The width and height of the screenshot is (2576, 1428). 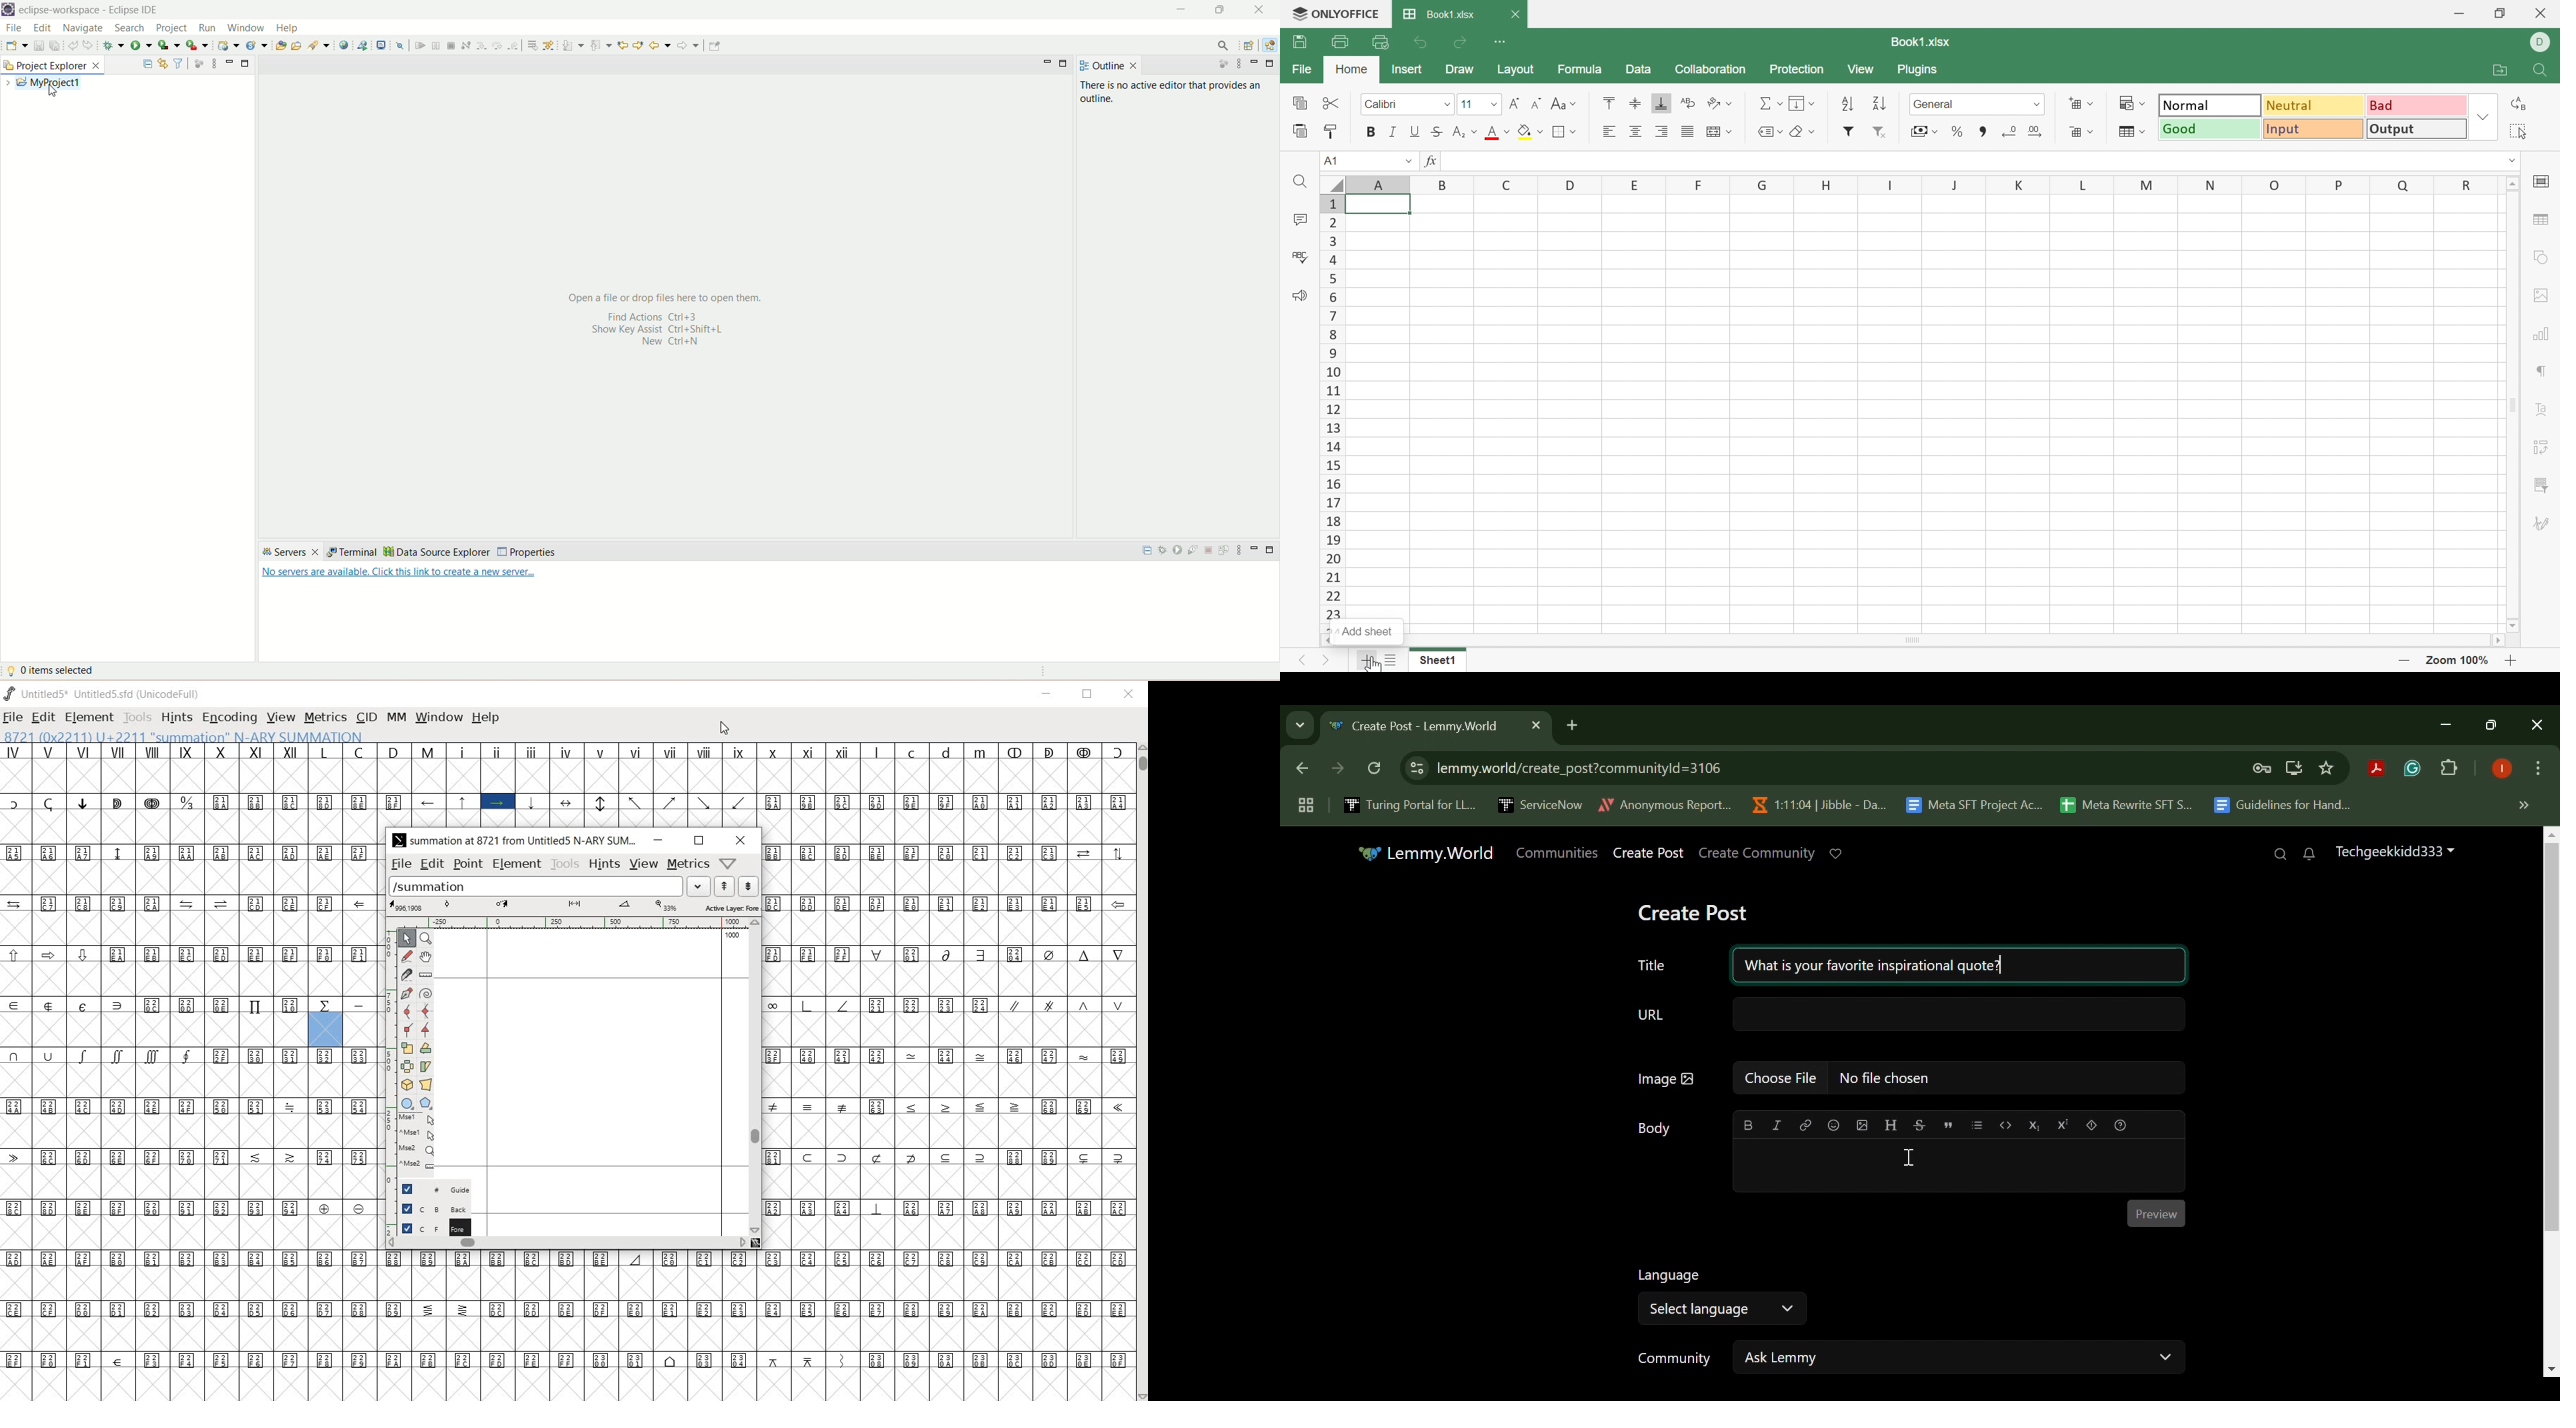 I want to click on Next, so click(x=1326, y=658).